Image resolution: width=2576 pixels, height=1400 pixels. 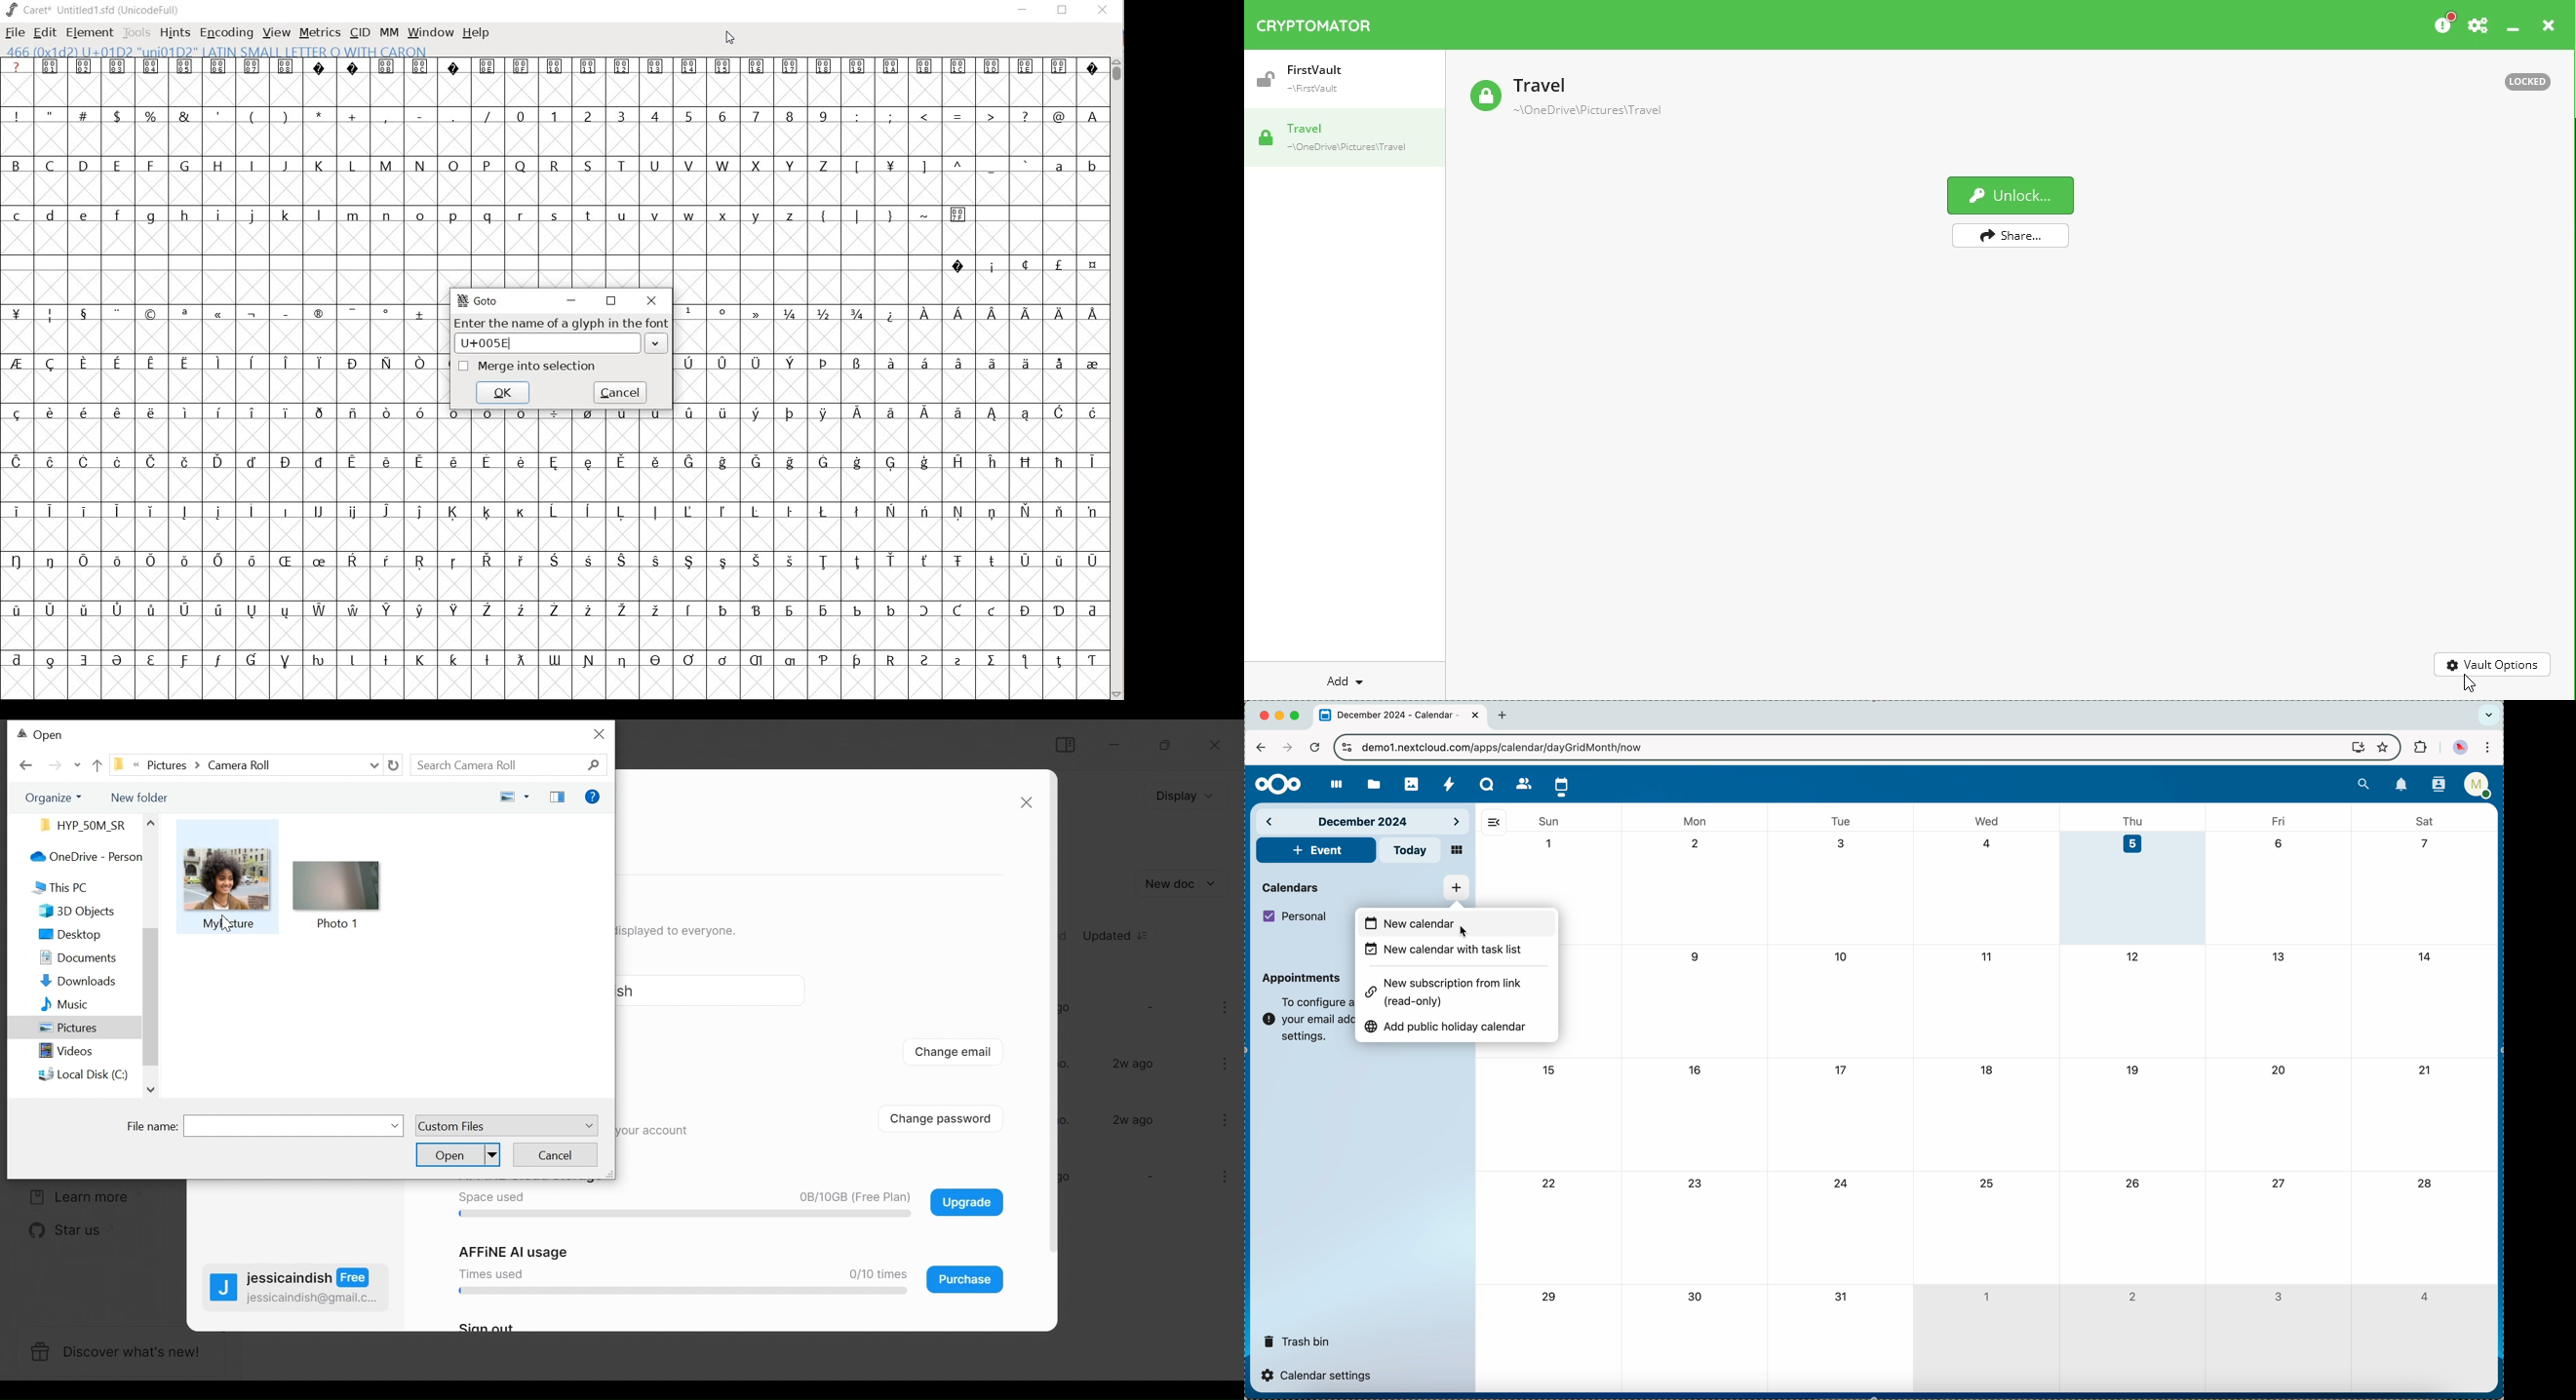 I want to click on Open, so click(x=458, y=1154).